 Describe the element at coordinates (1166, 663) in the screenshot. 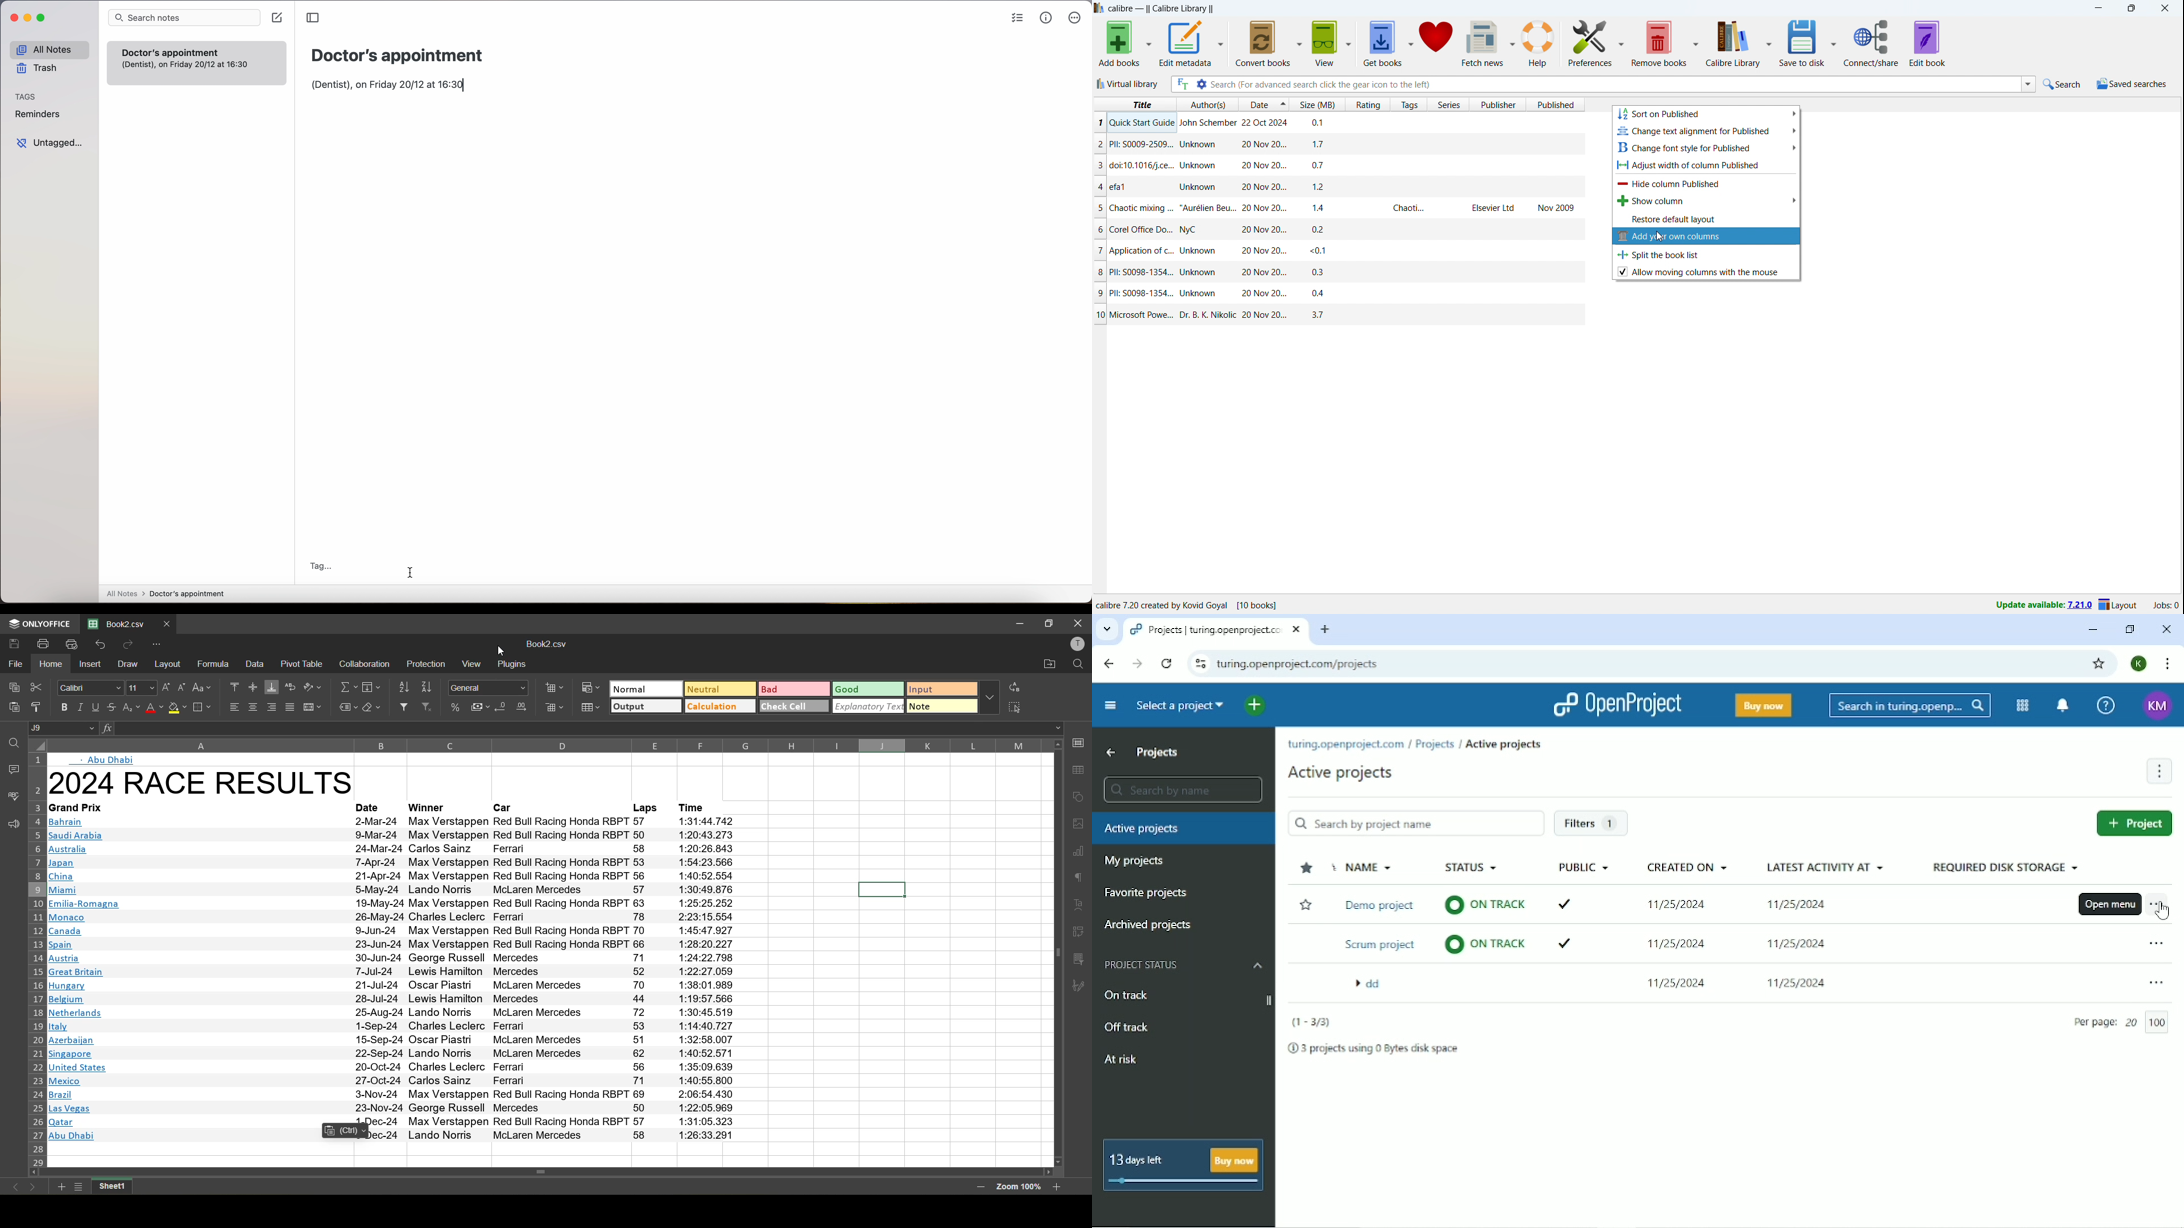

I see `Reload this page` at that location.